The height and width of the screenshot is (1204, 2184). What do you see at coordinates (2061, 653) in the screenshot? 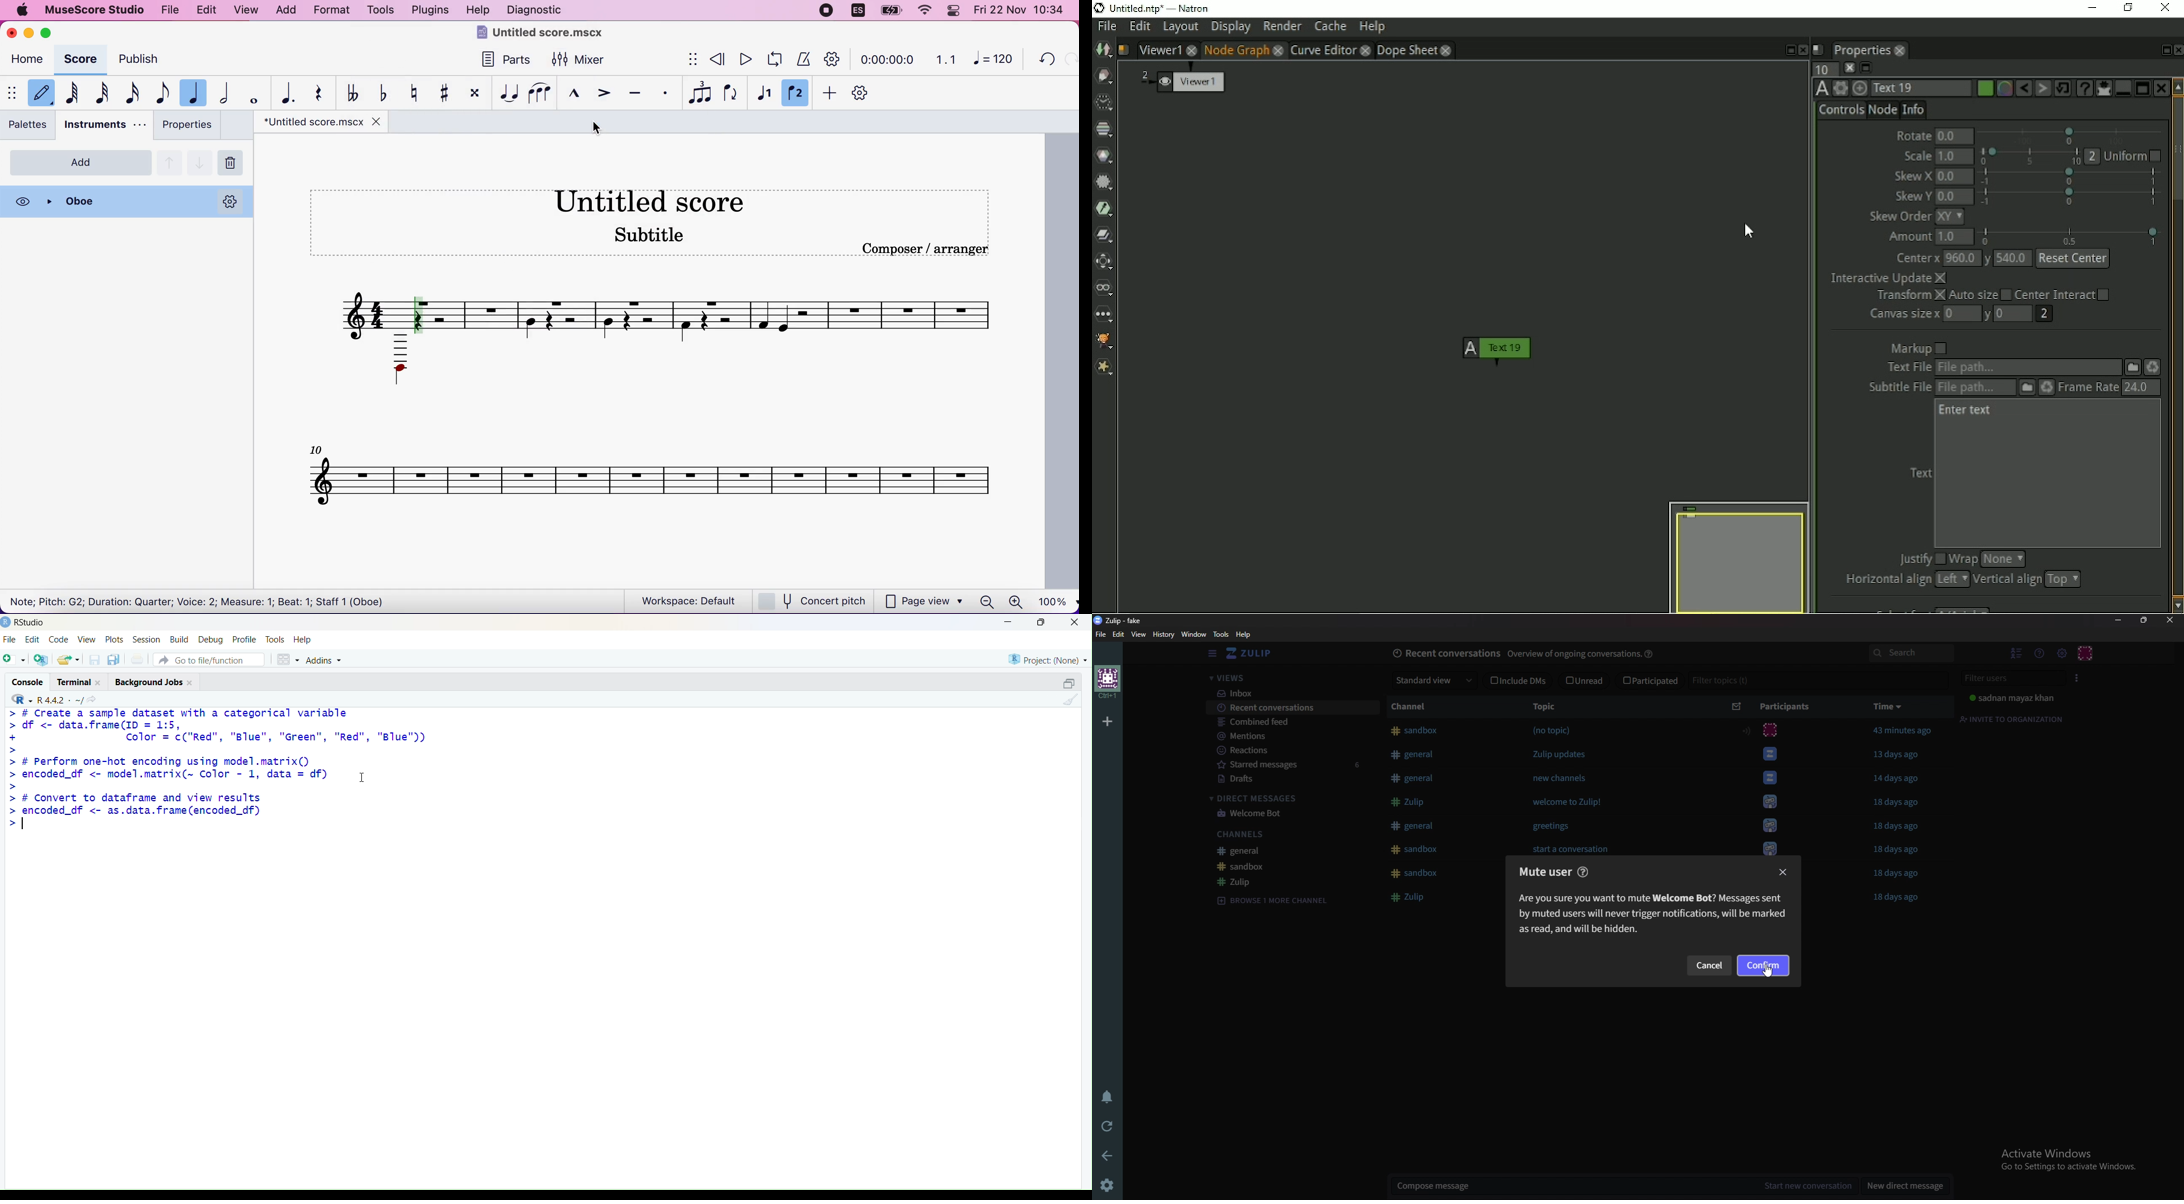
I see `Main menu` at bounding box center [2061, 653].